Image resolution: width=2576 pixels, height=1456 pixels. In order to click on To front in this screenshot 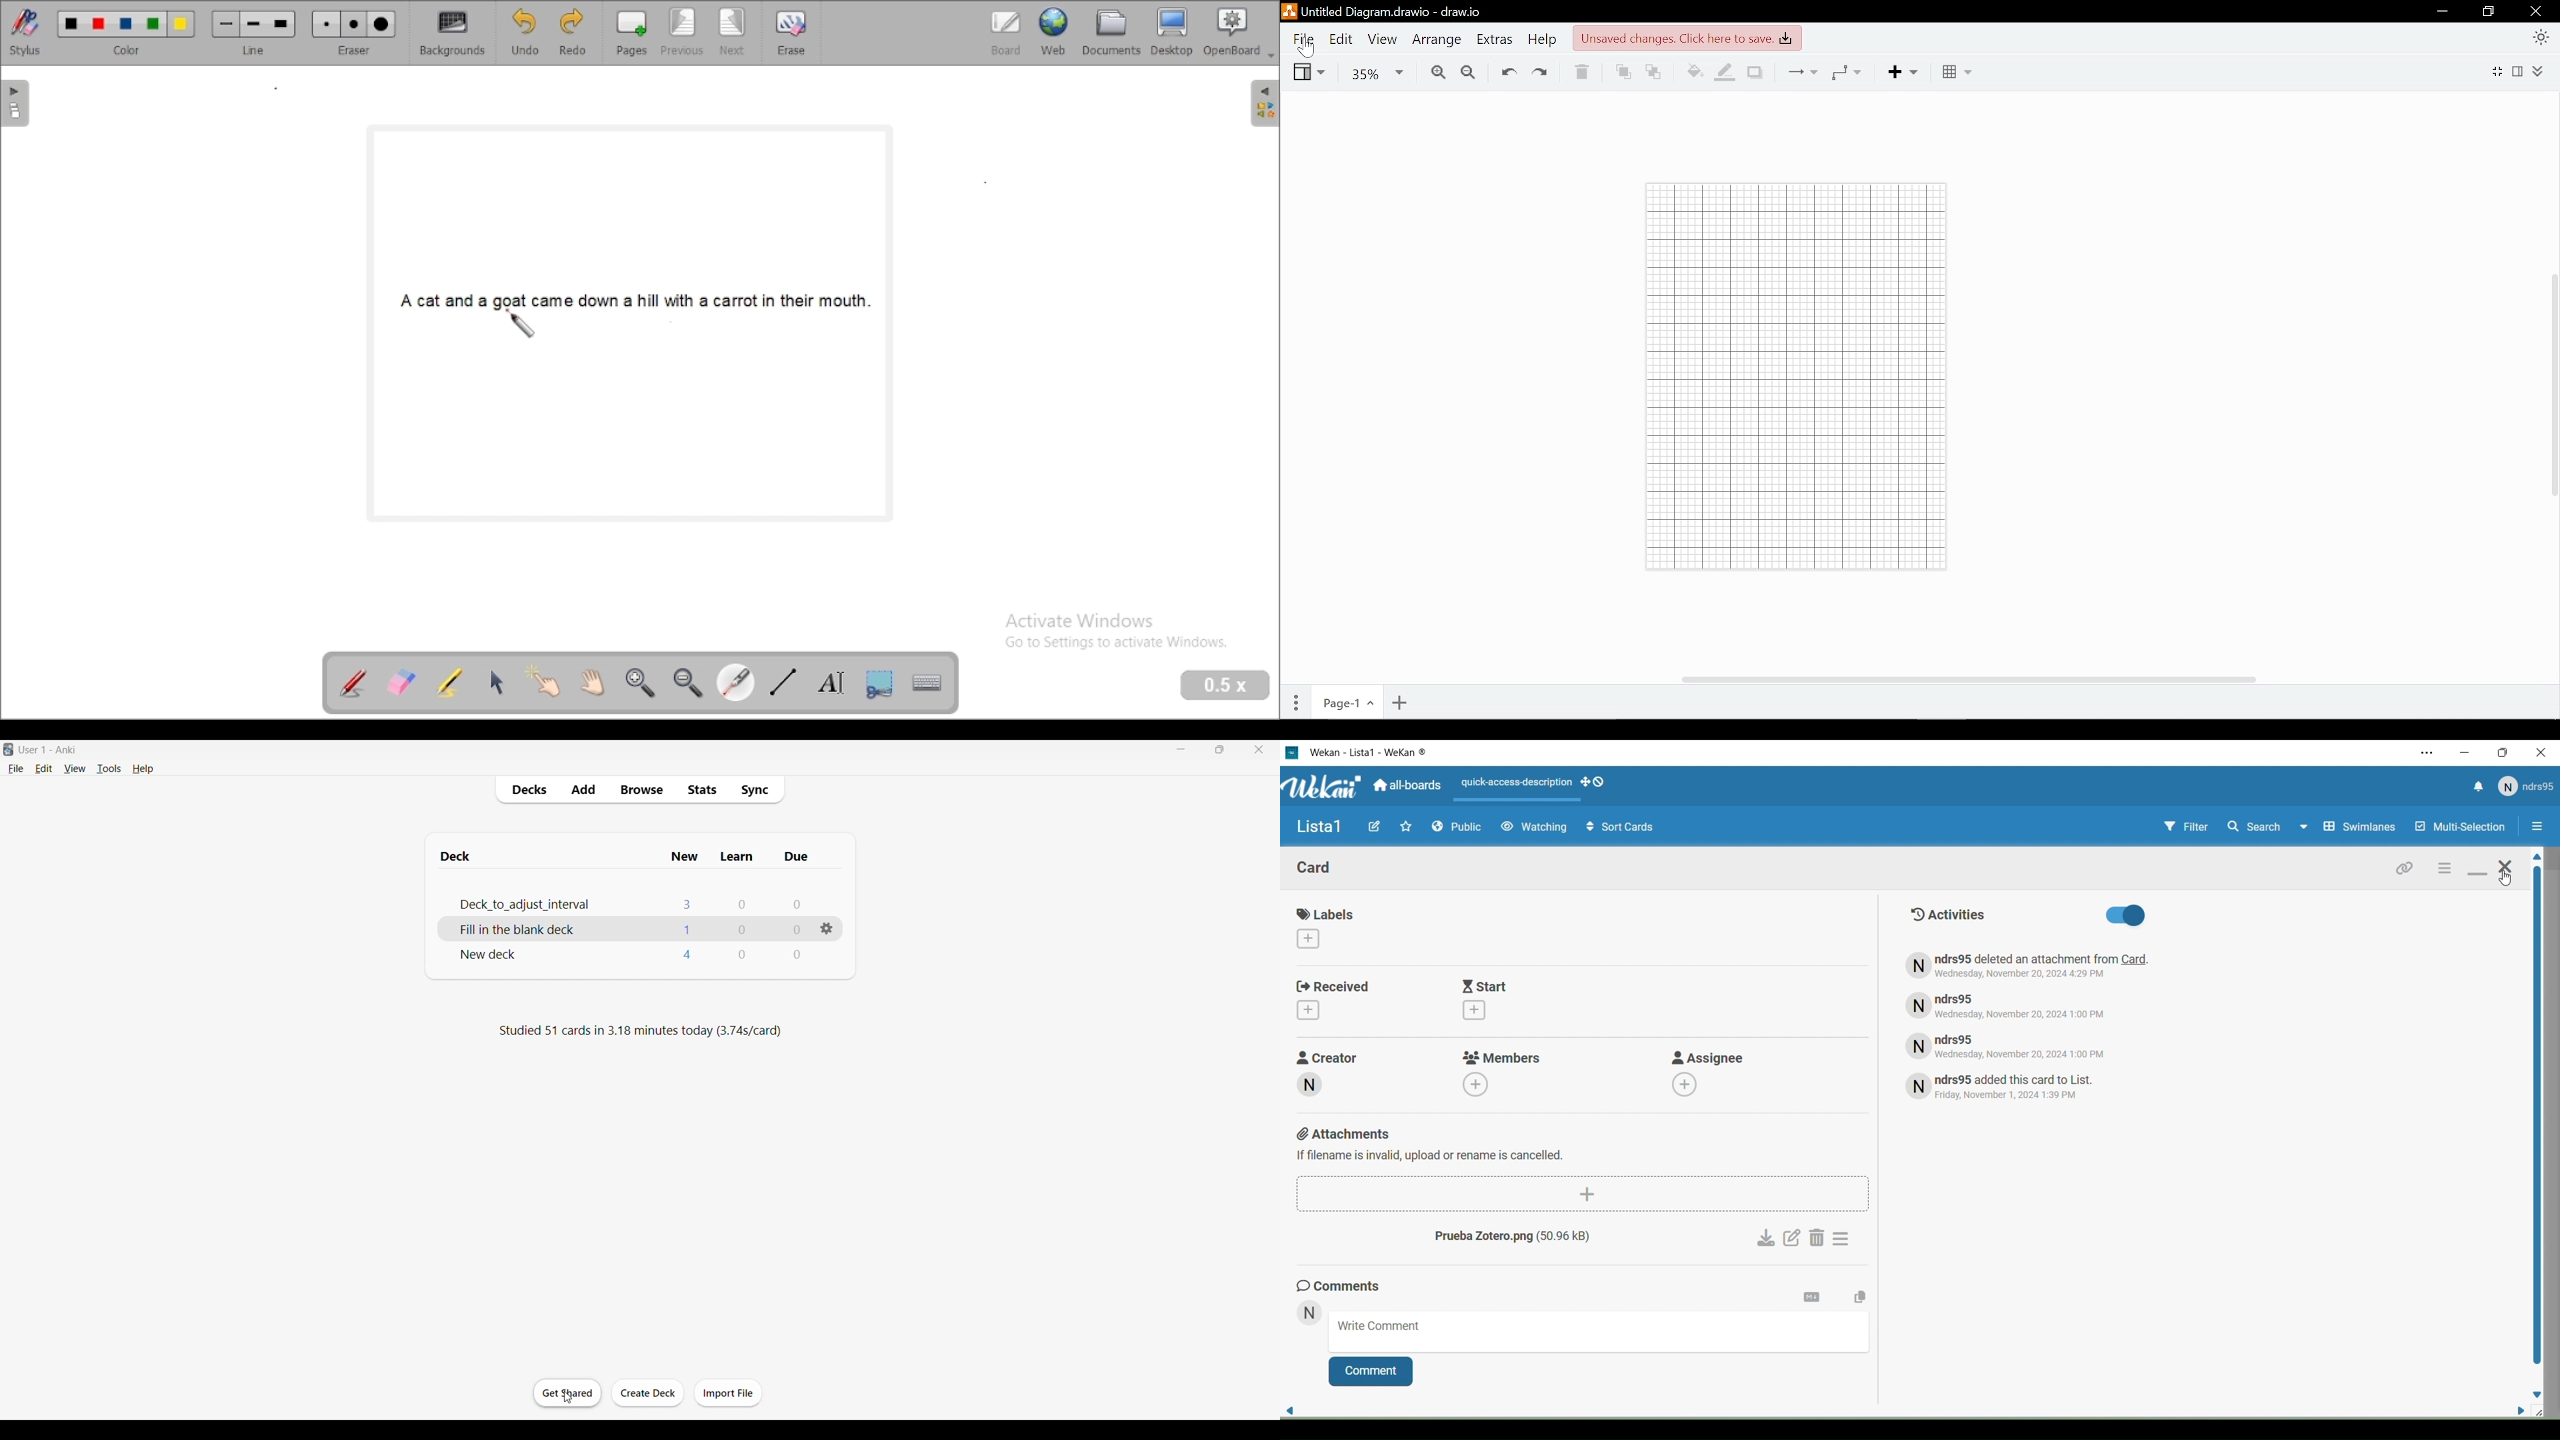, I will do `click(1622, 74)`.